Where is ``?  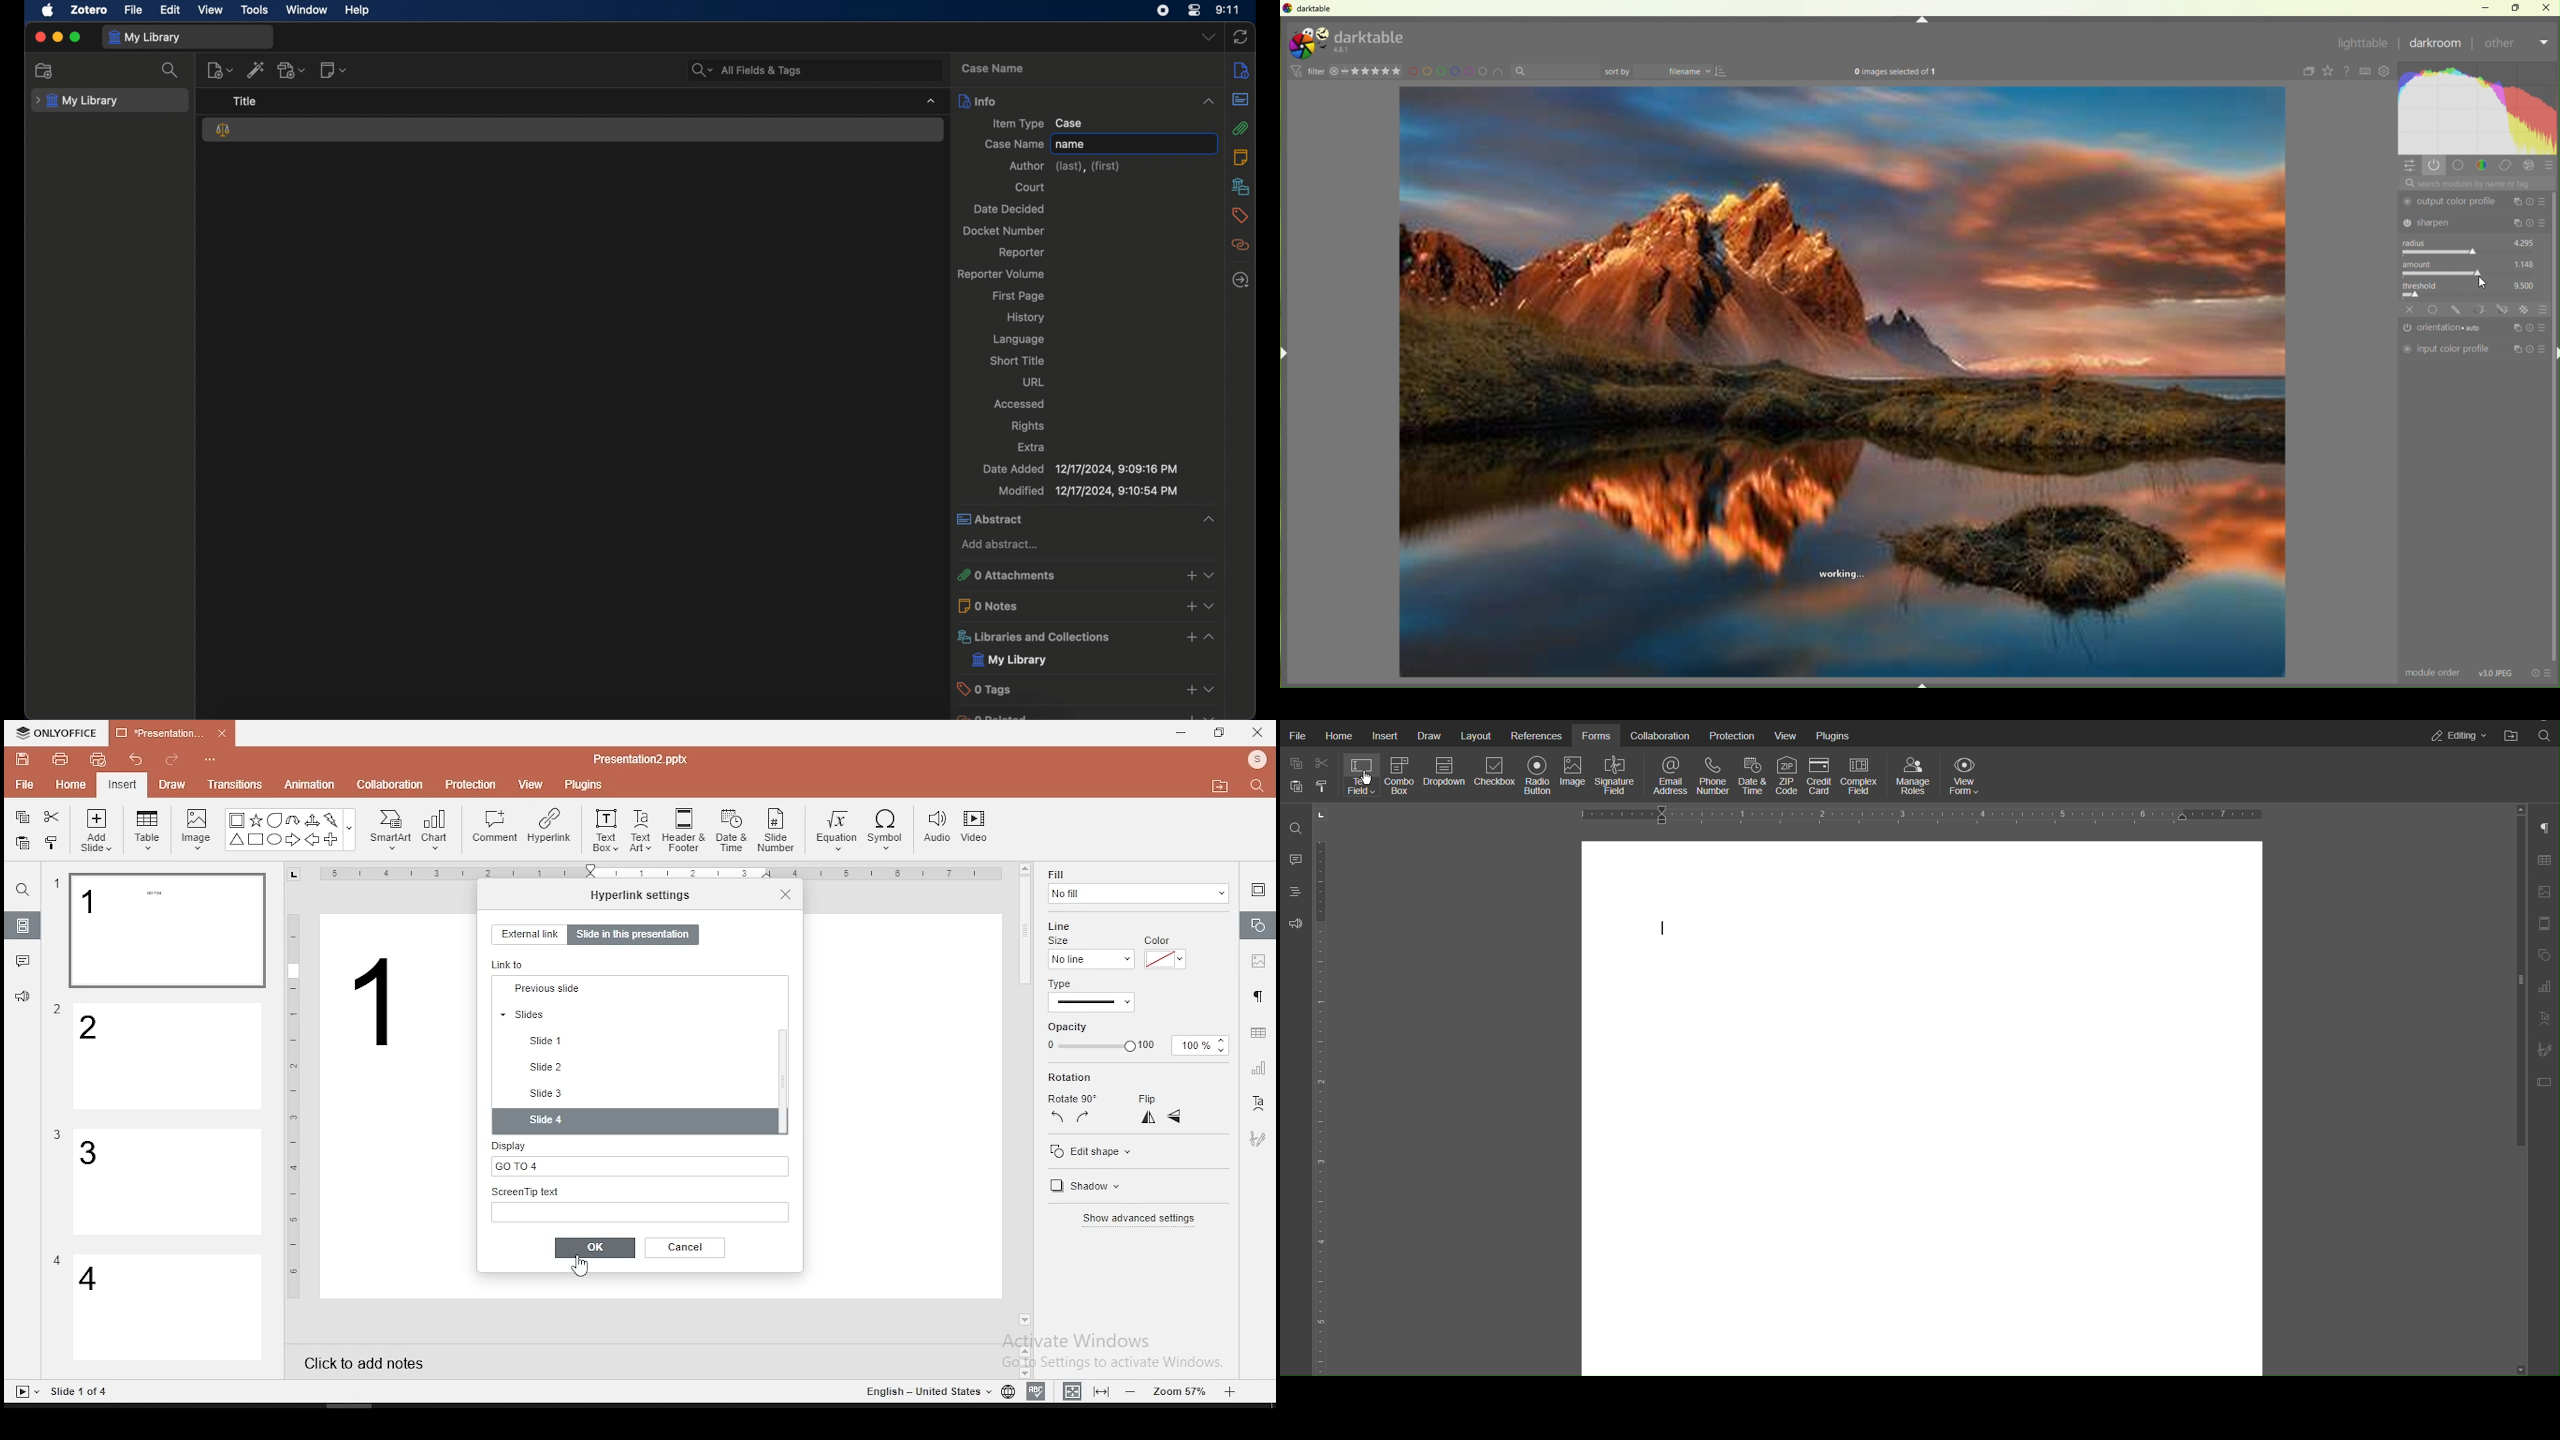  is located at coordinates (211, 762).